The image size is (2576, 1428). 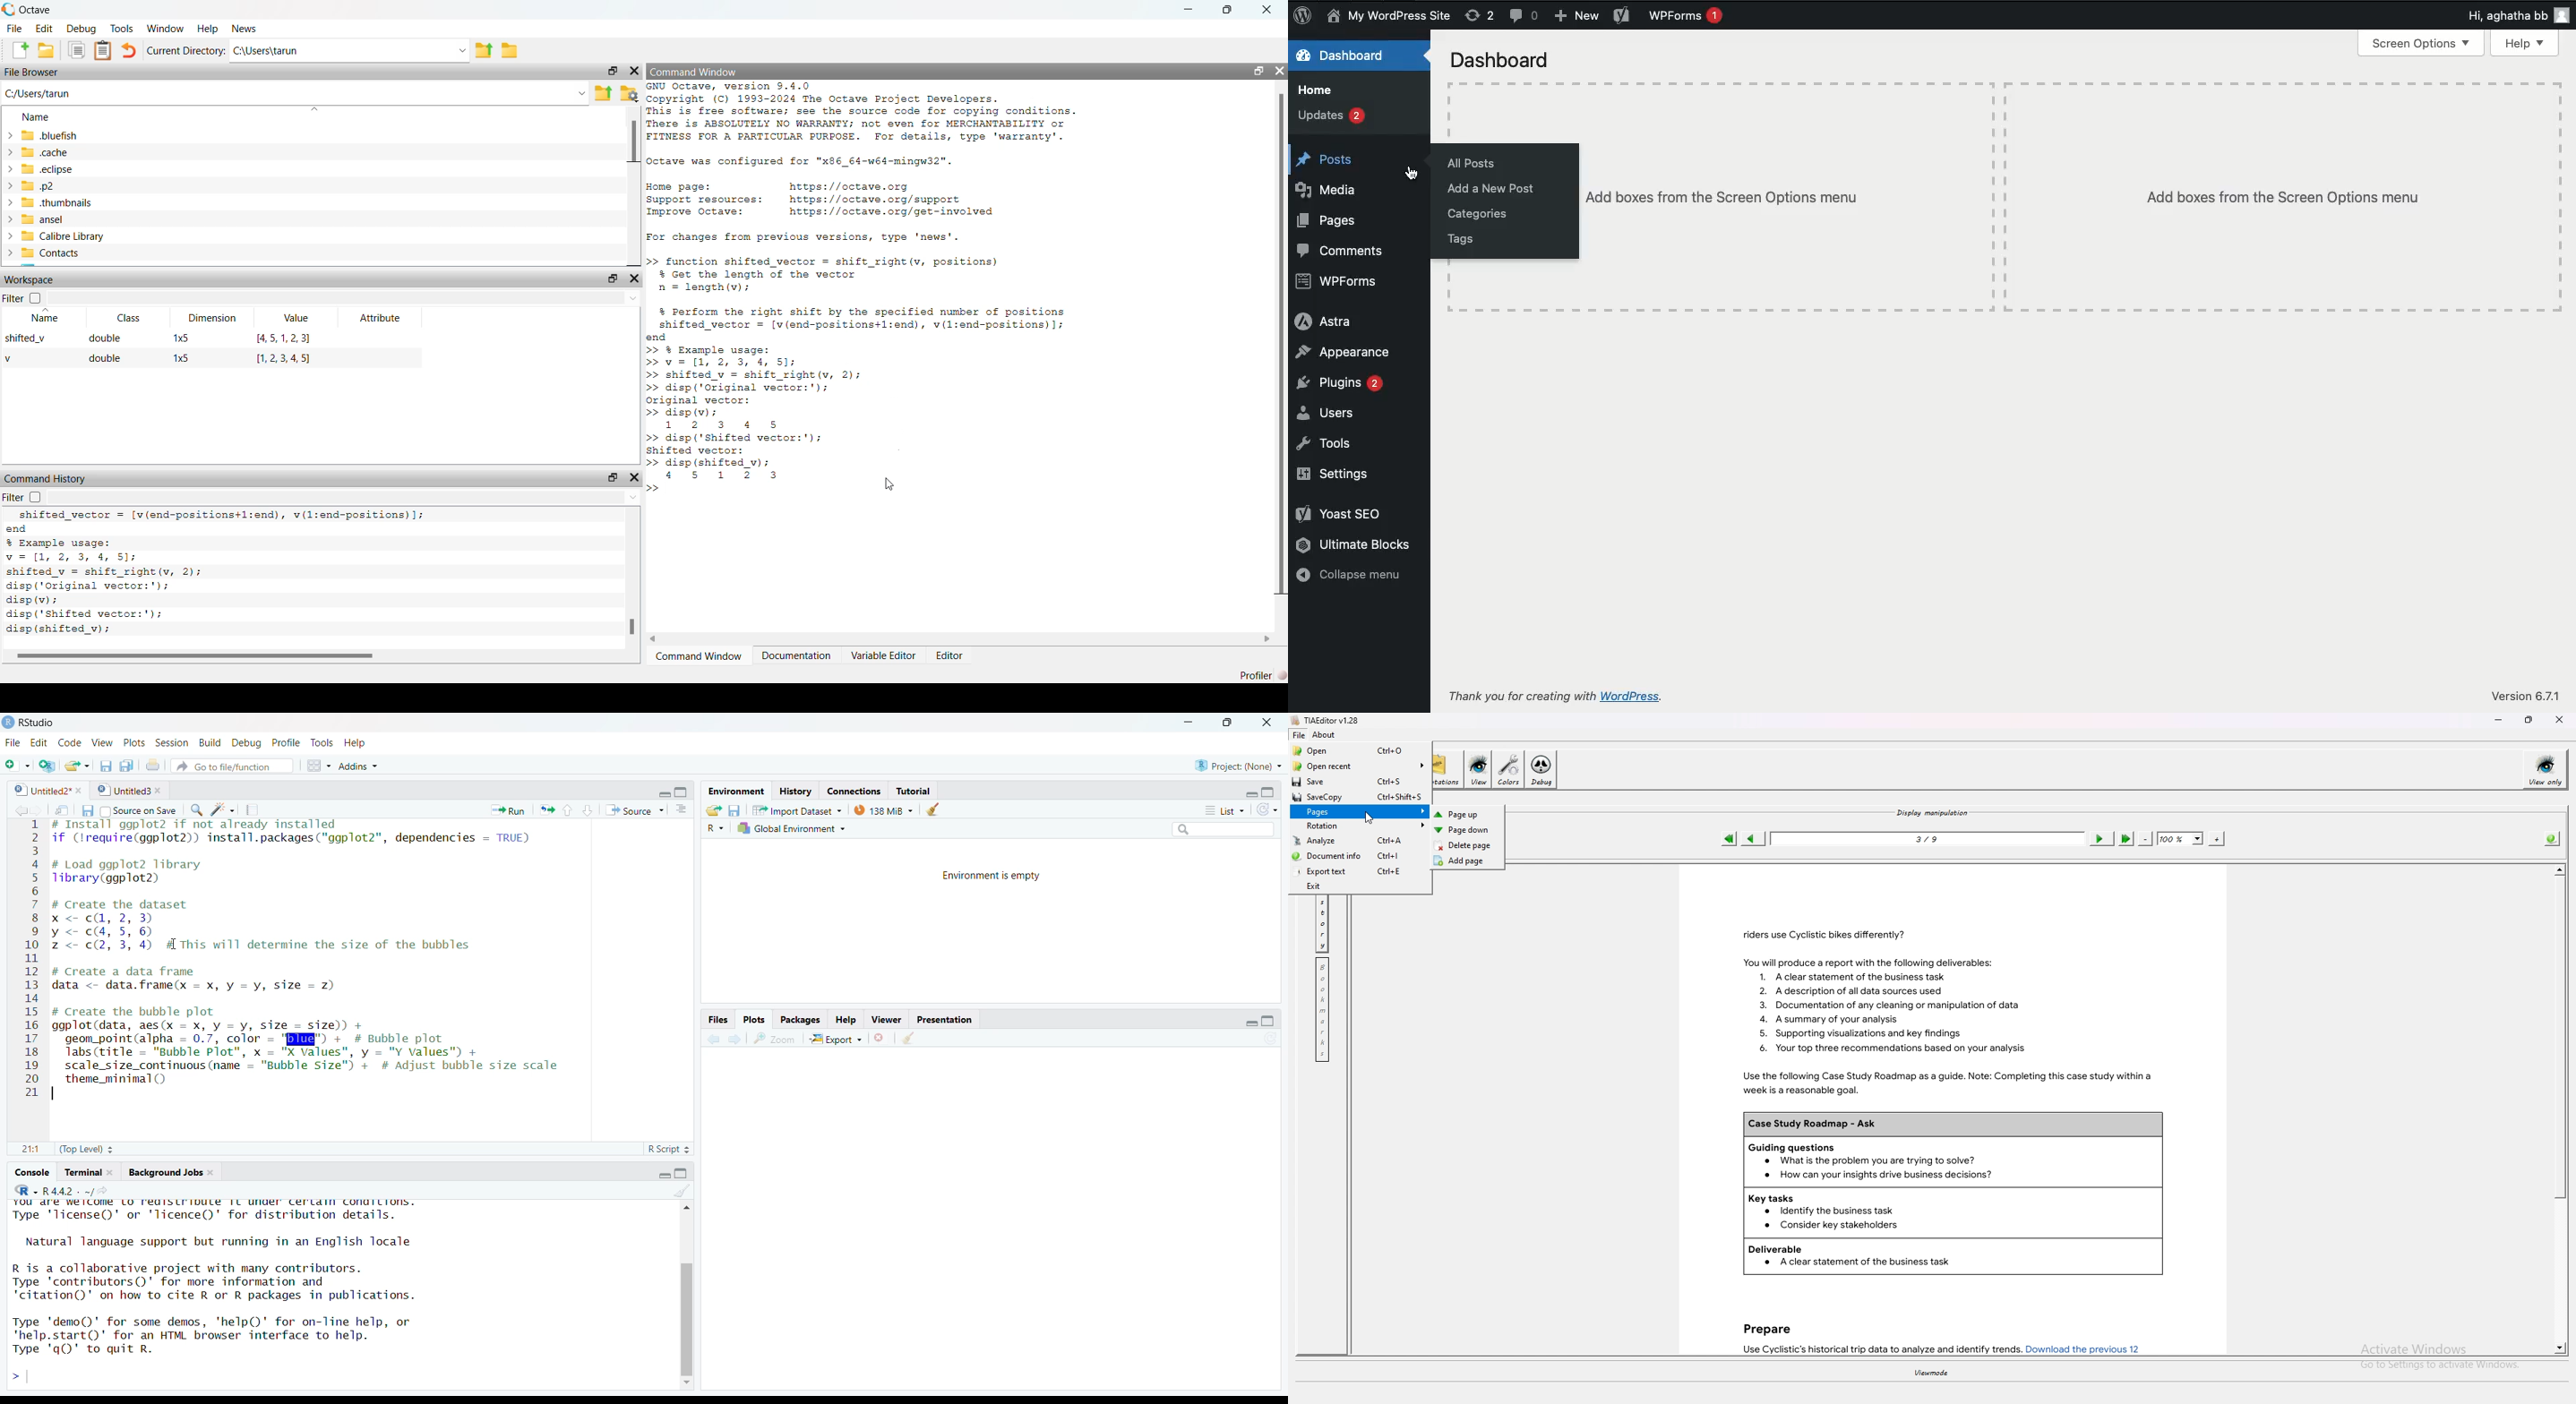 What do you see at coordinates (294, 94) in the screenshot?
I see `enter the path or filename` at bounding box center [294, 94].